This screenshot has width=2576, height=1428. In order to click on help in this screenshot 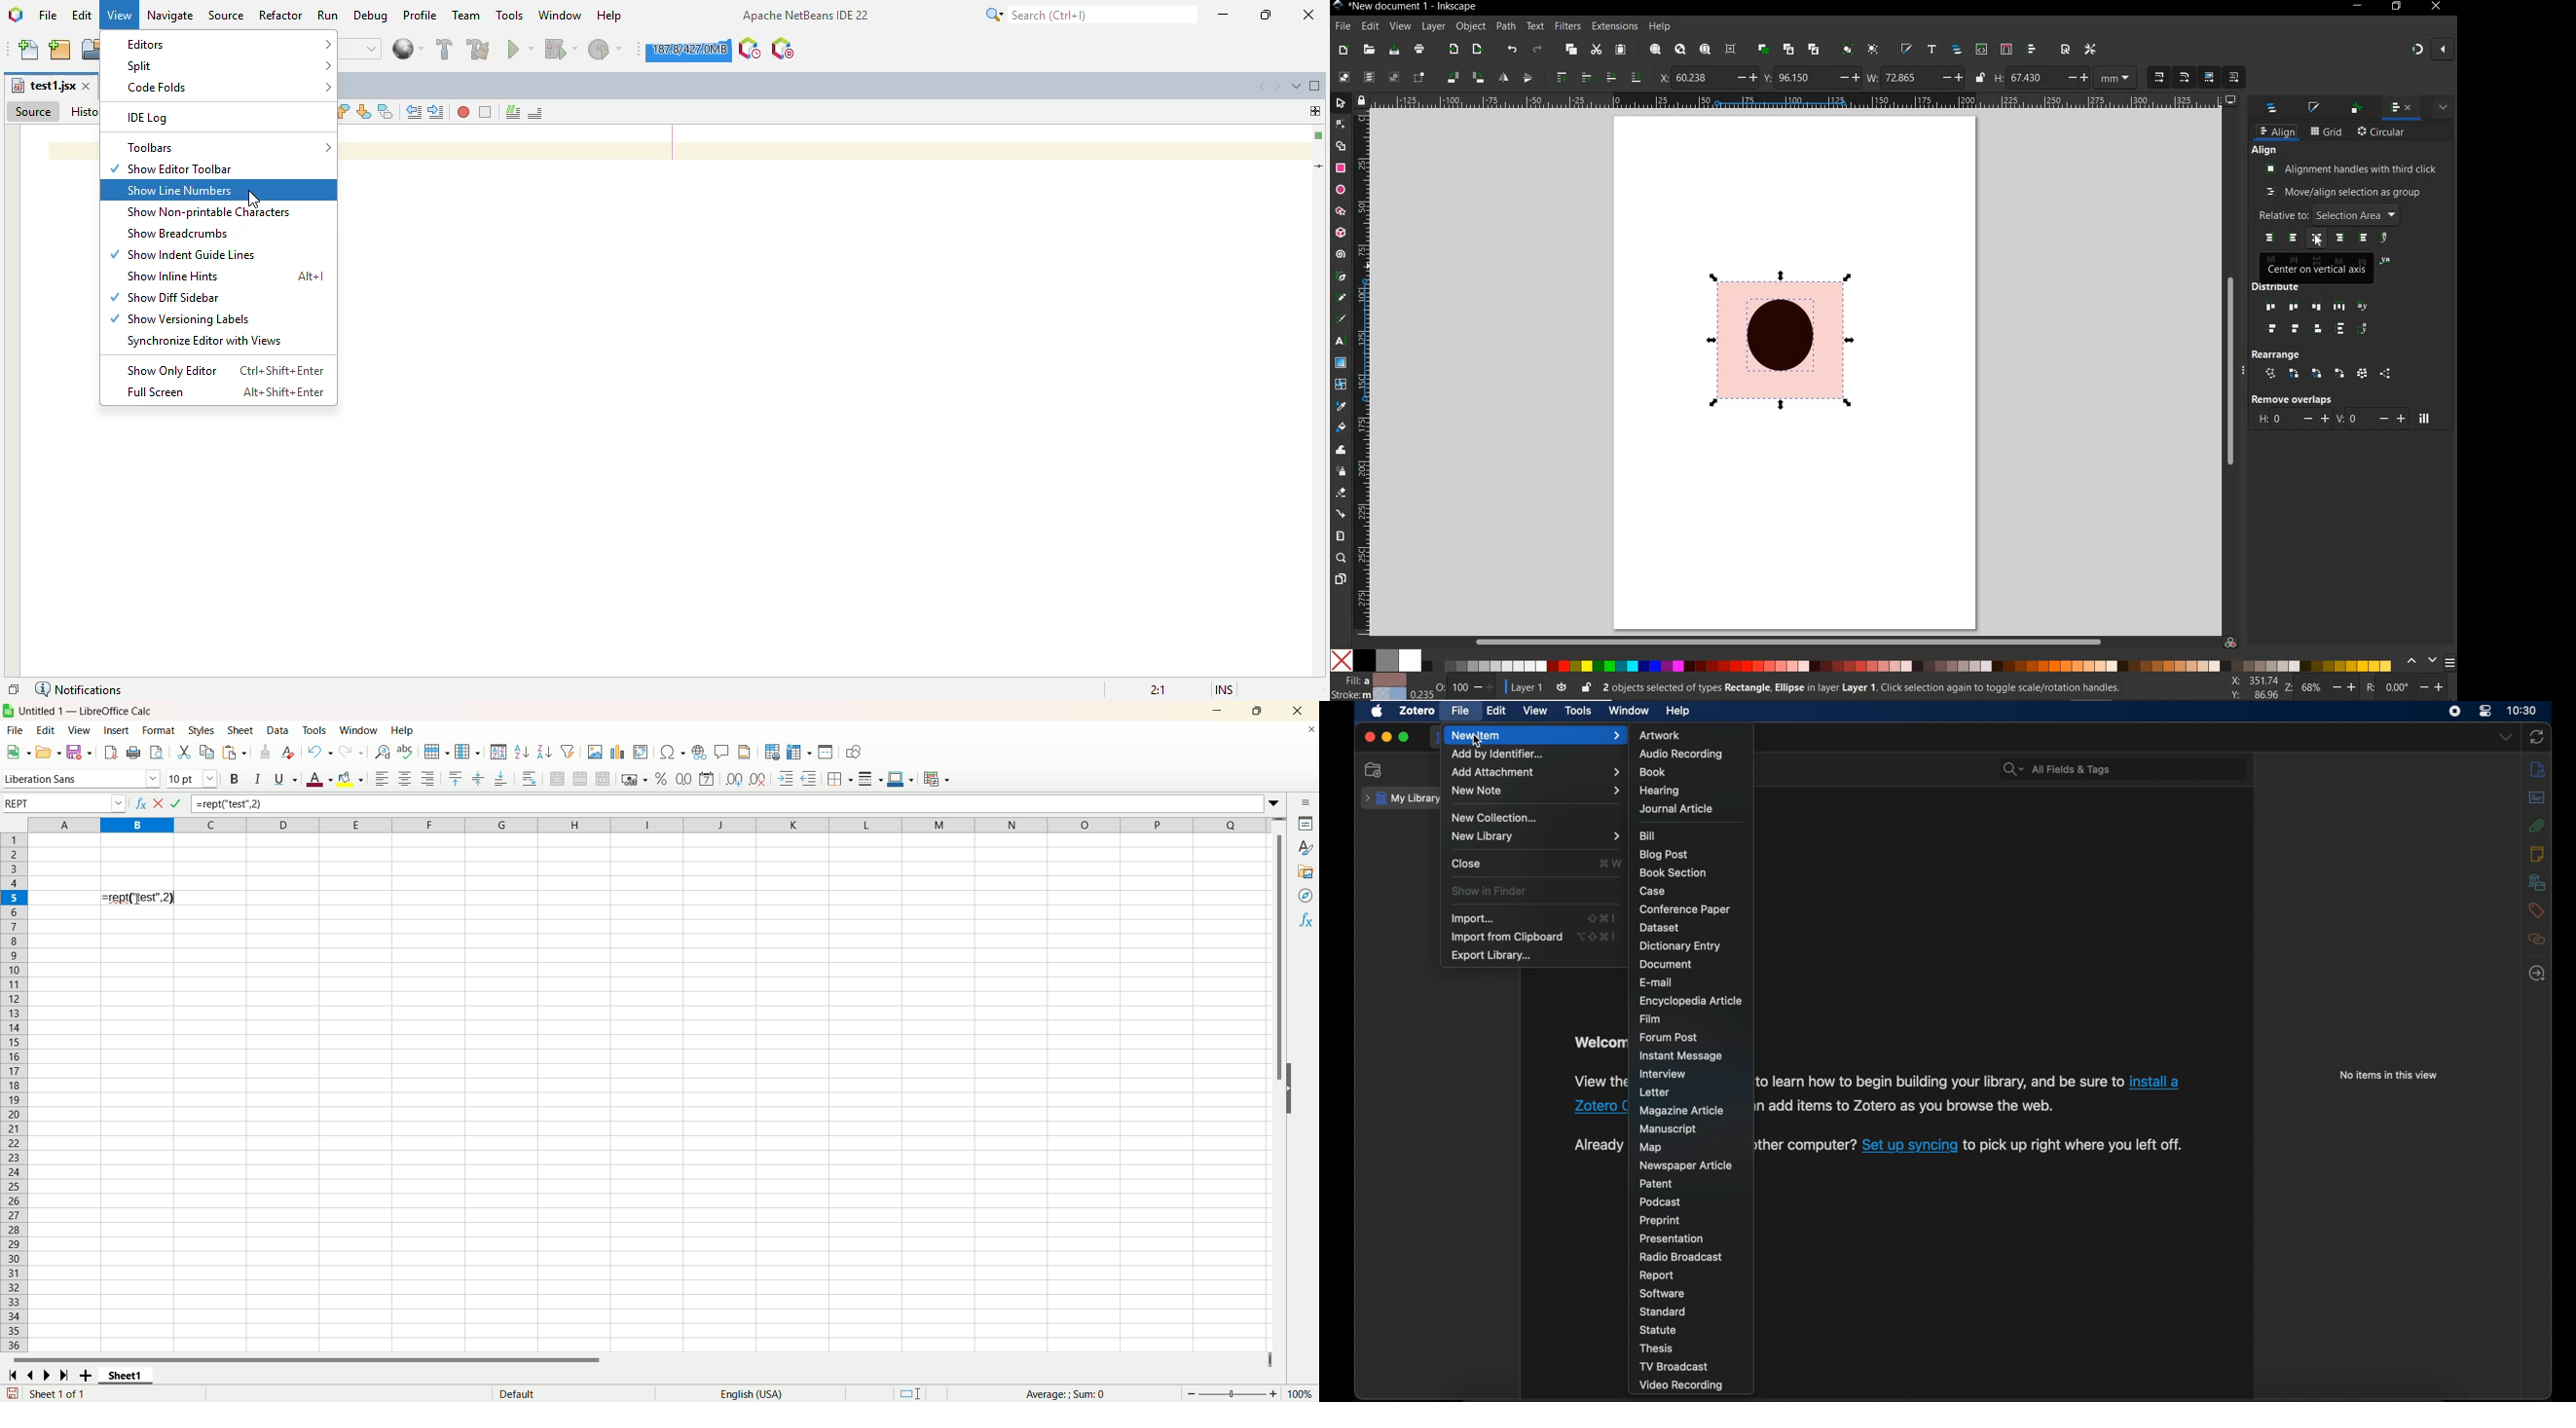, I will do `click(401, 731)`.